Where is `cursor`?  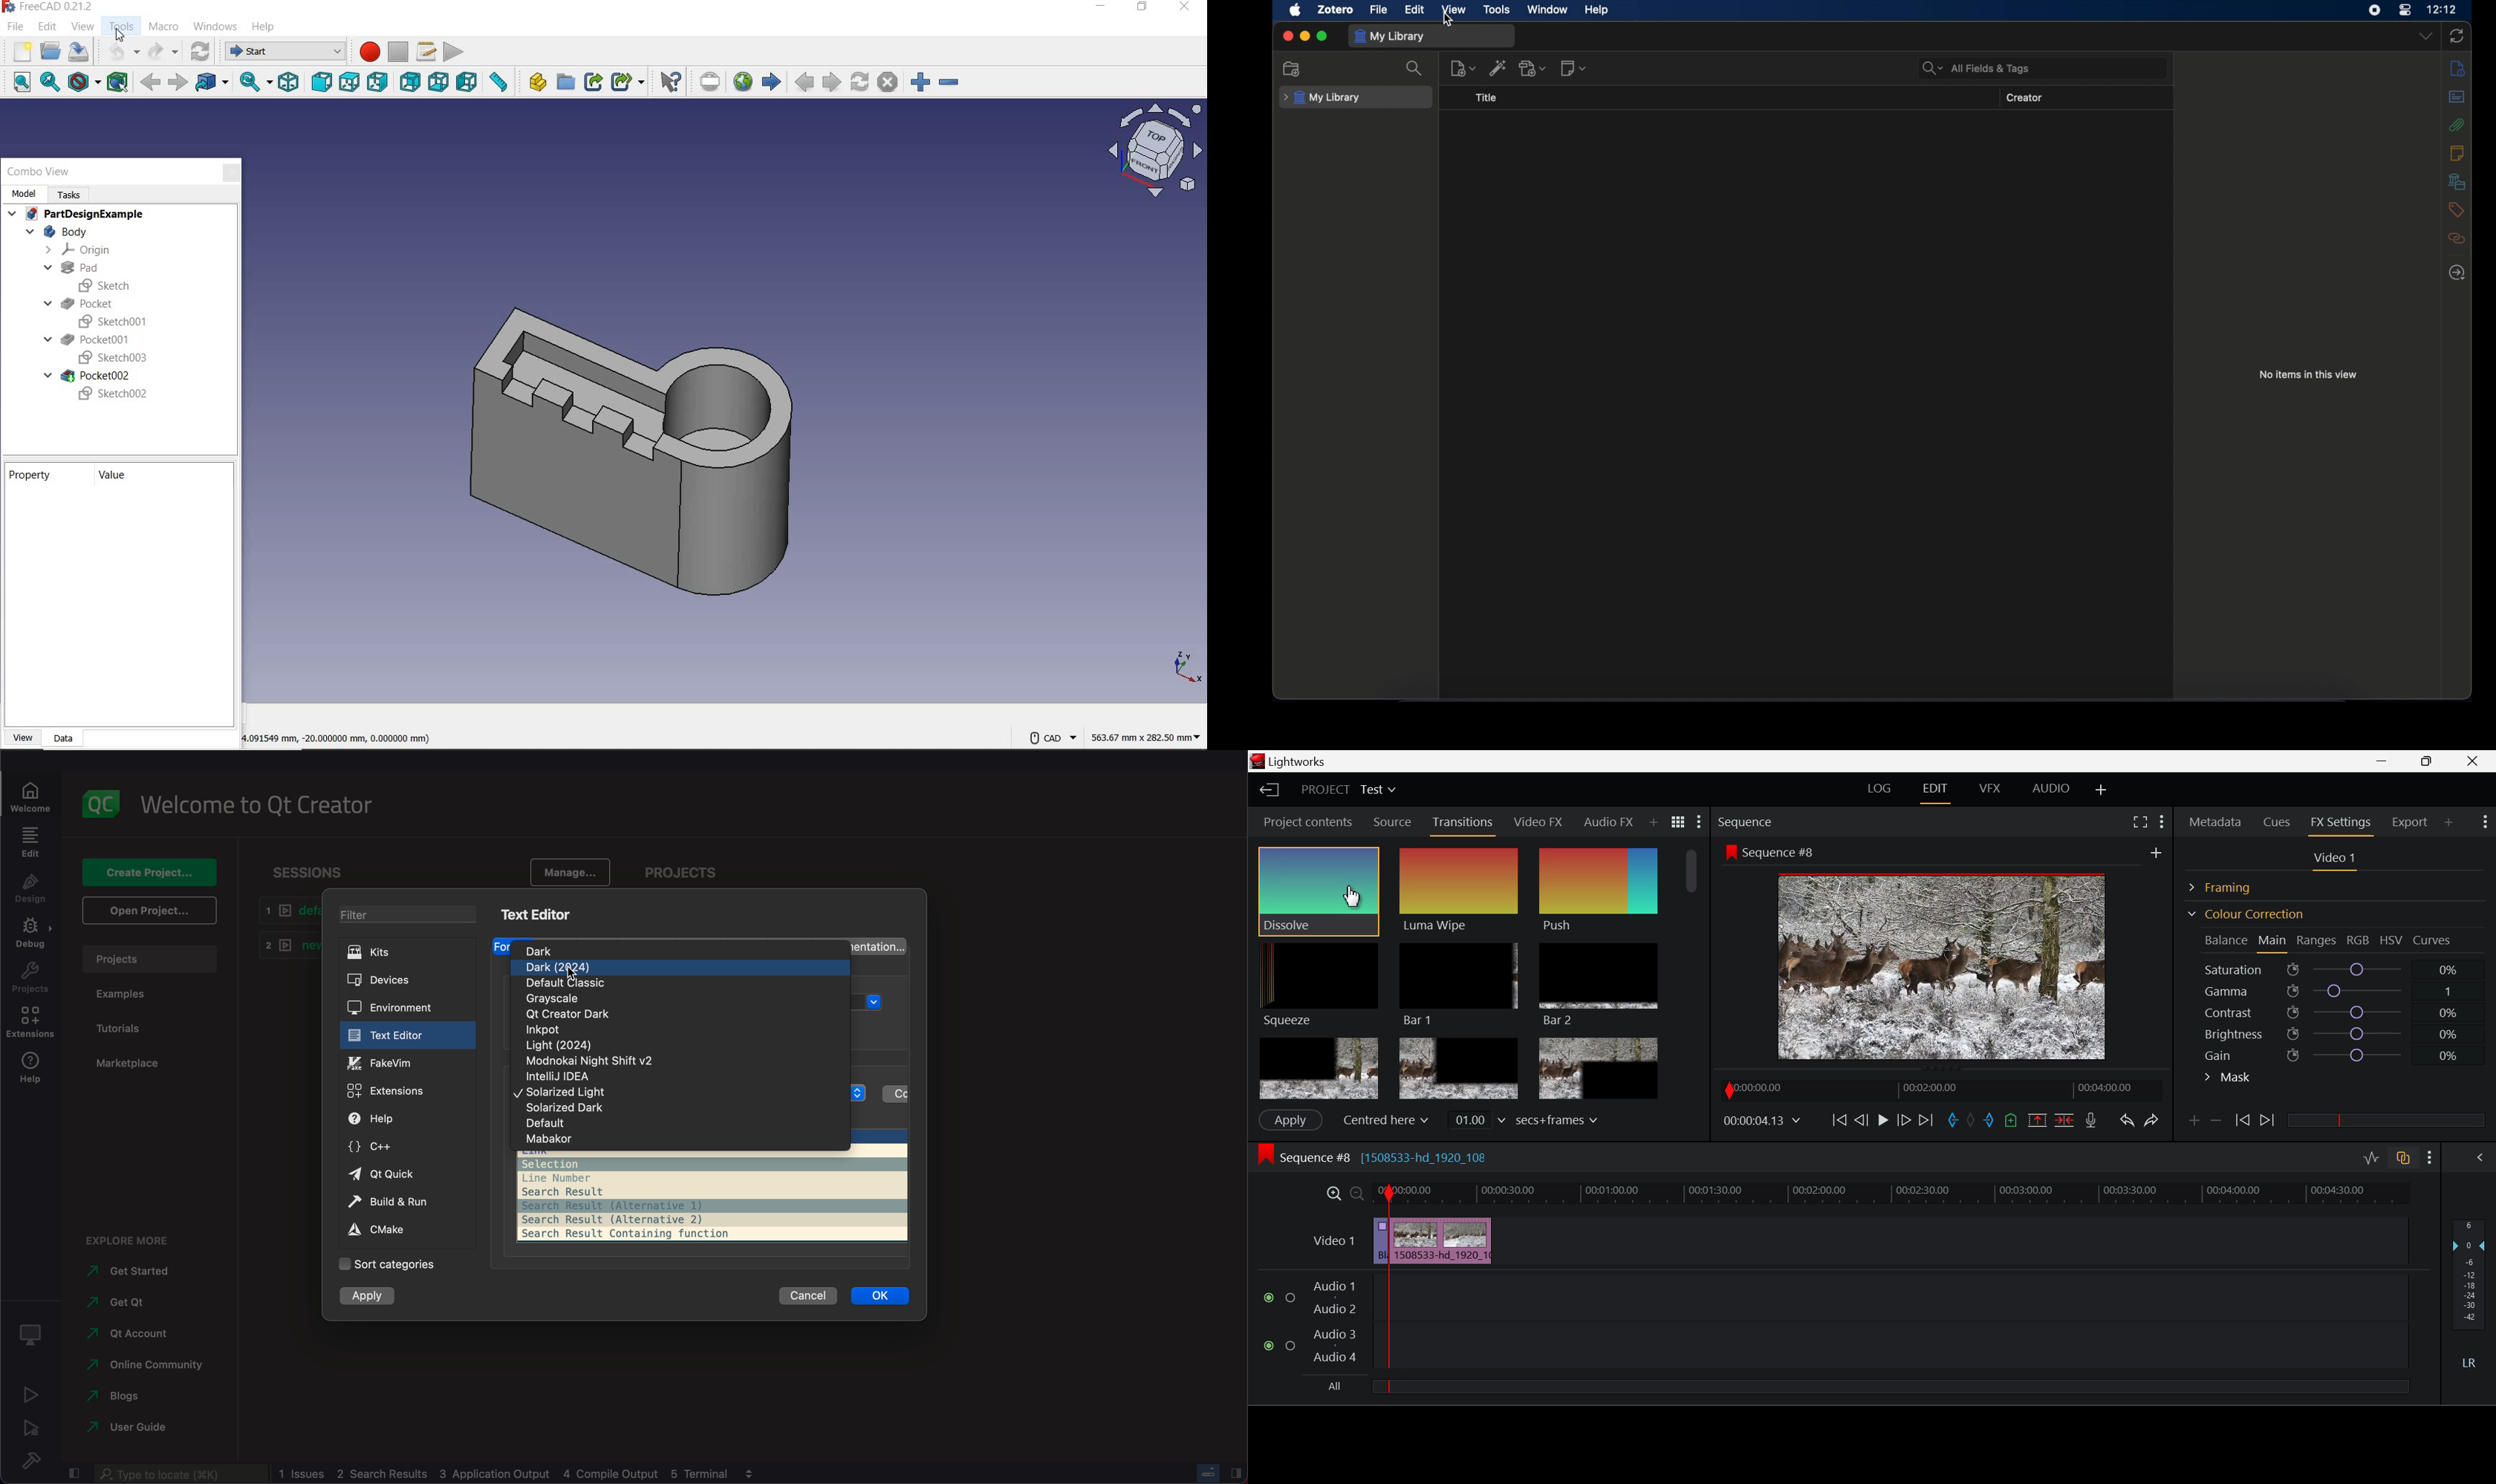
cursor is located at coordinates (579, 981).